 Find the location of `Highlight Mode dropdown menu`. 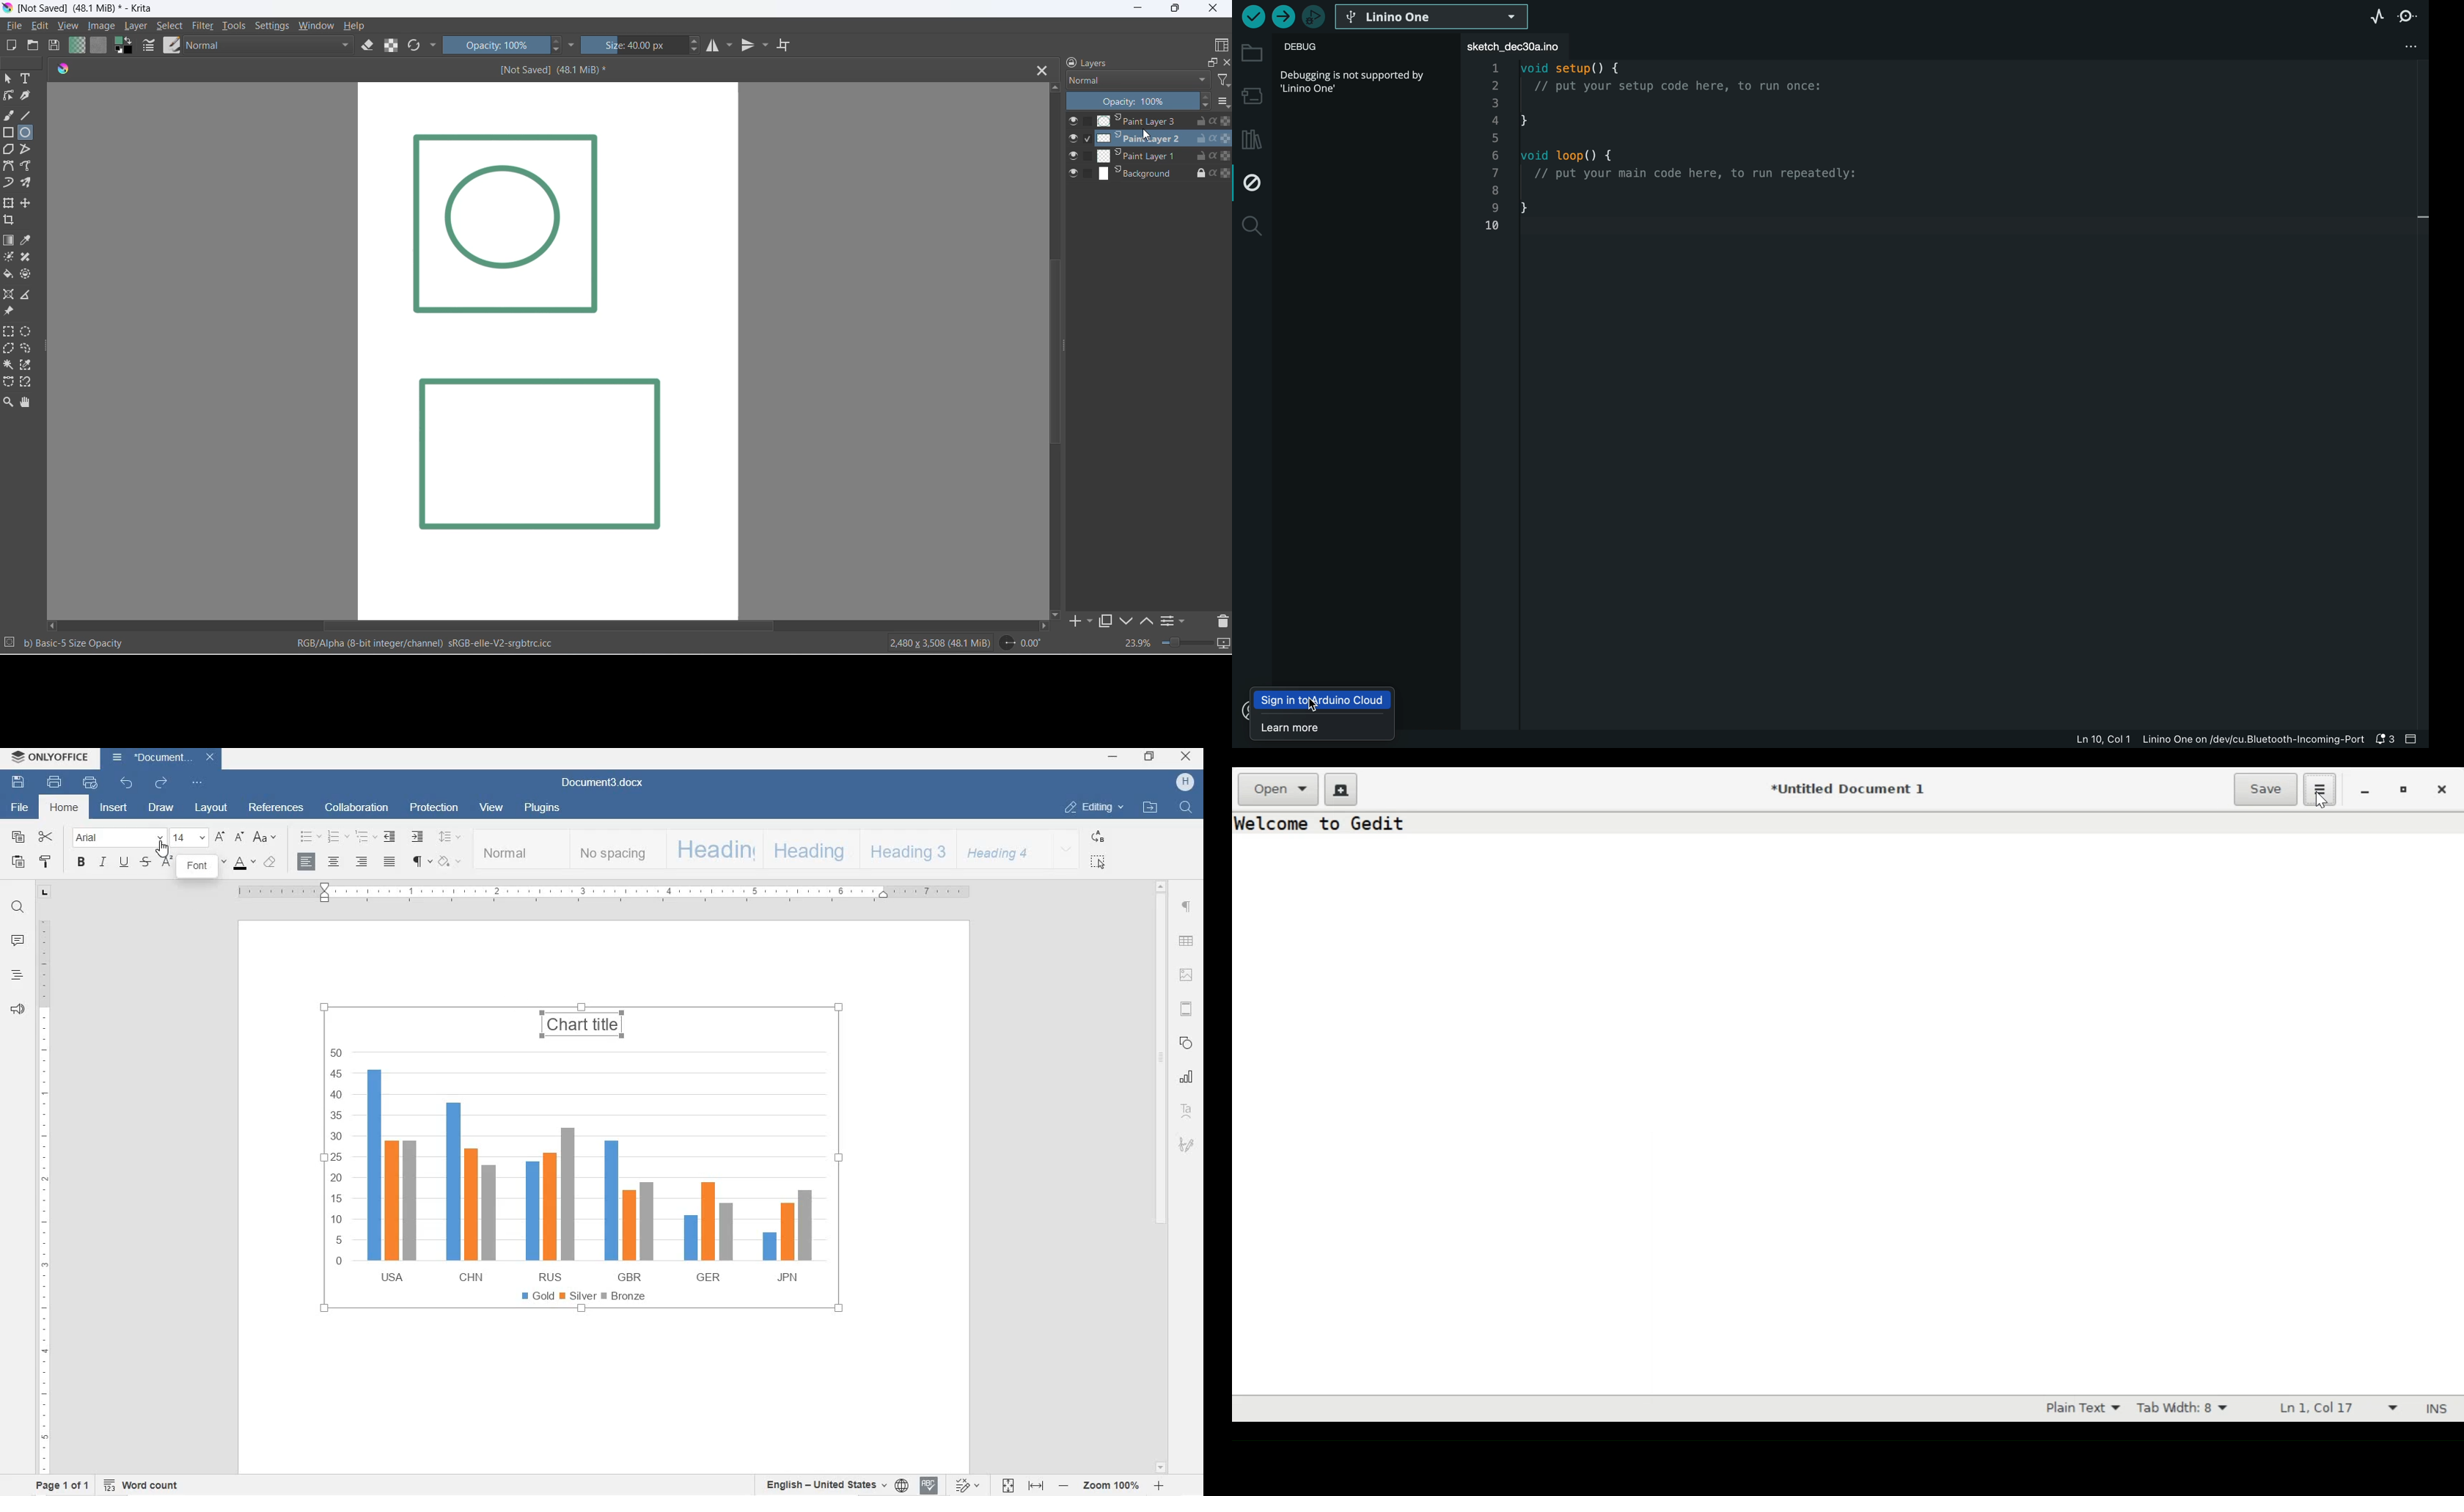

Highlight Mode dropdown menu is located at coordinates (2089, 1408).